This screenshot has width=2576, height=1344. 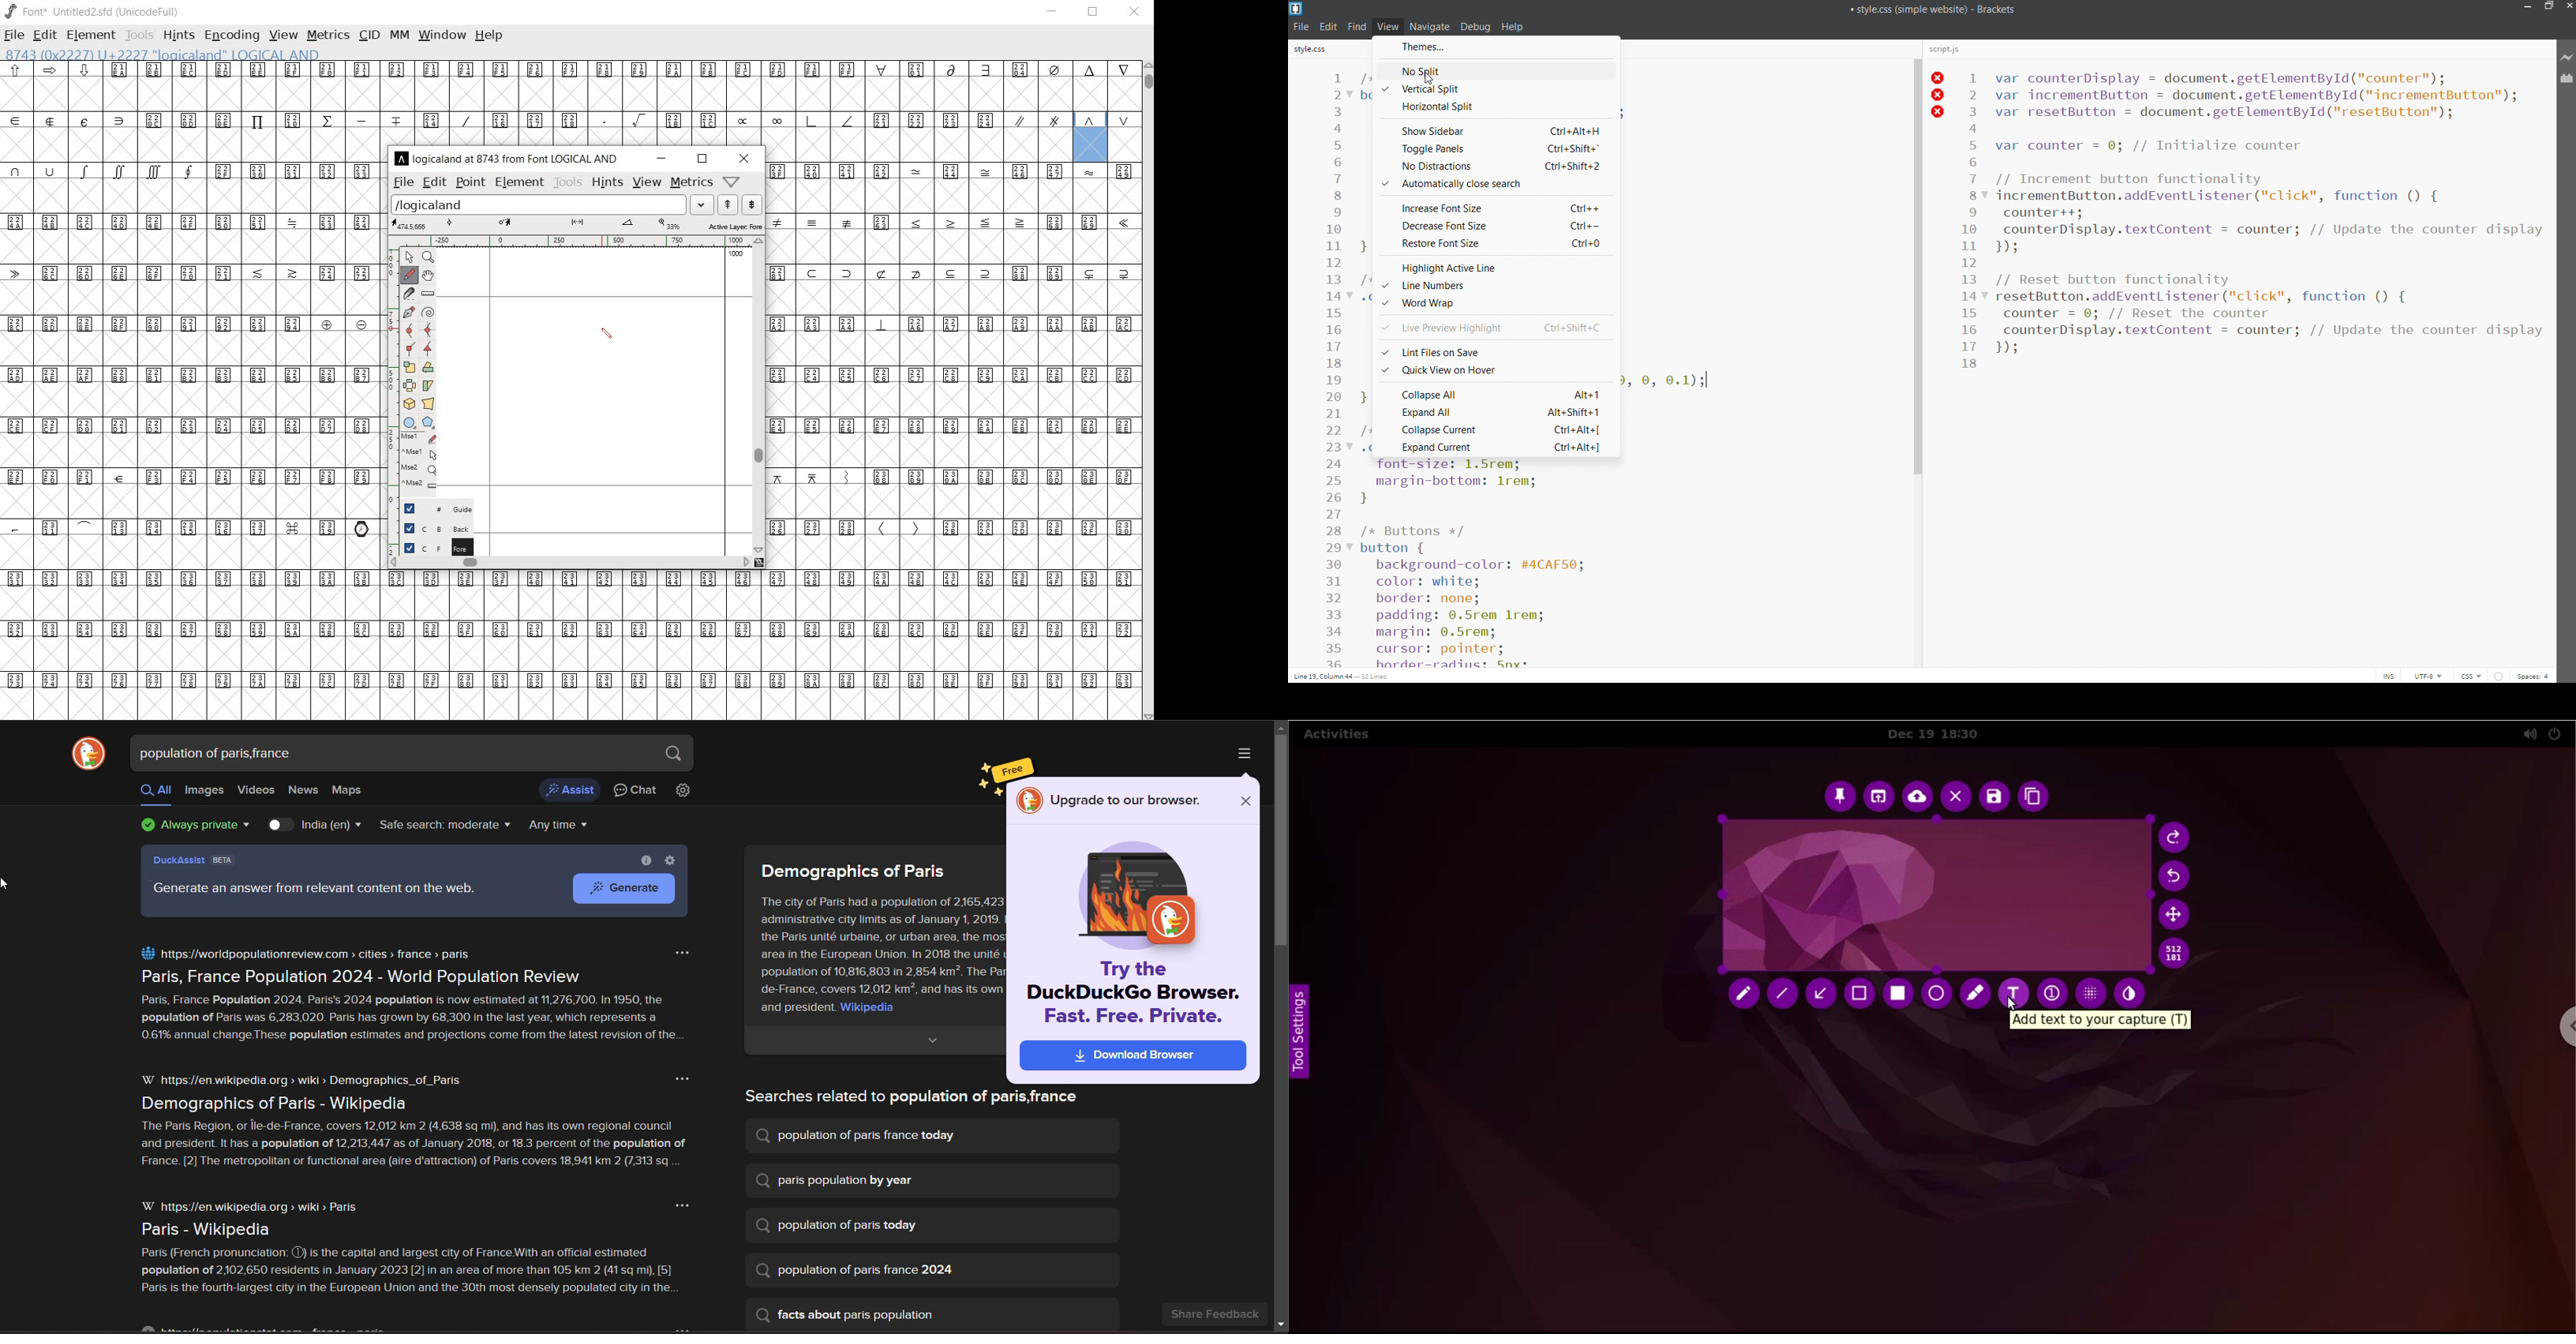 What do you see at coordinates (1090, 144) in the screenshot?
I see `8743 (0x22227) U+2227 "logicaland" LOGICAL AND` at bounding box center [1090, 144].